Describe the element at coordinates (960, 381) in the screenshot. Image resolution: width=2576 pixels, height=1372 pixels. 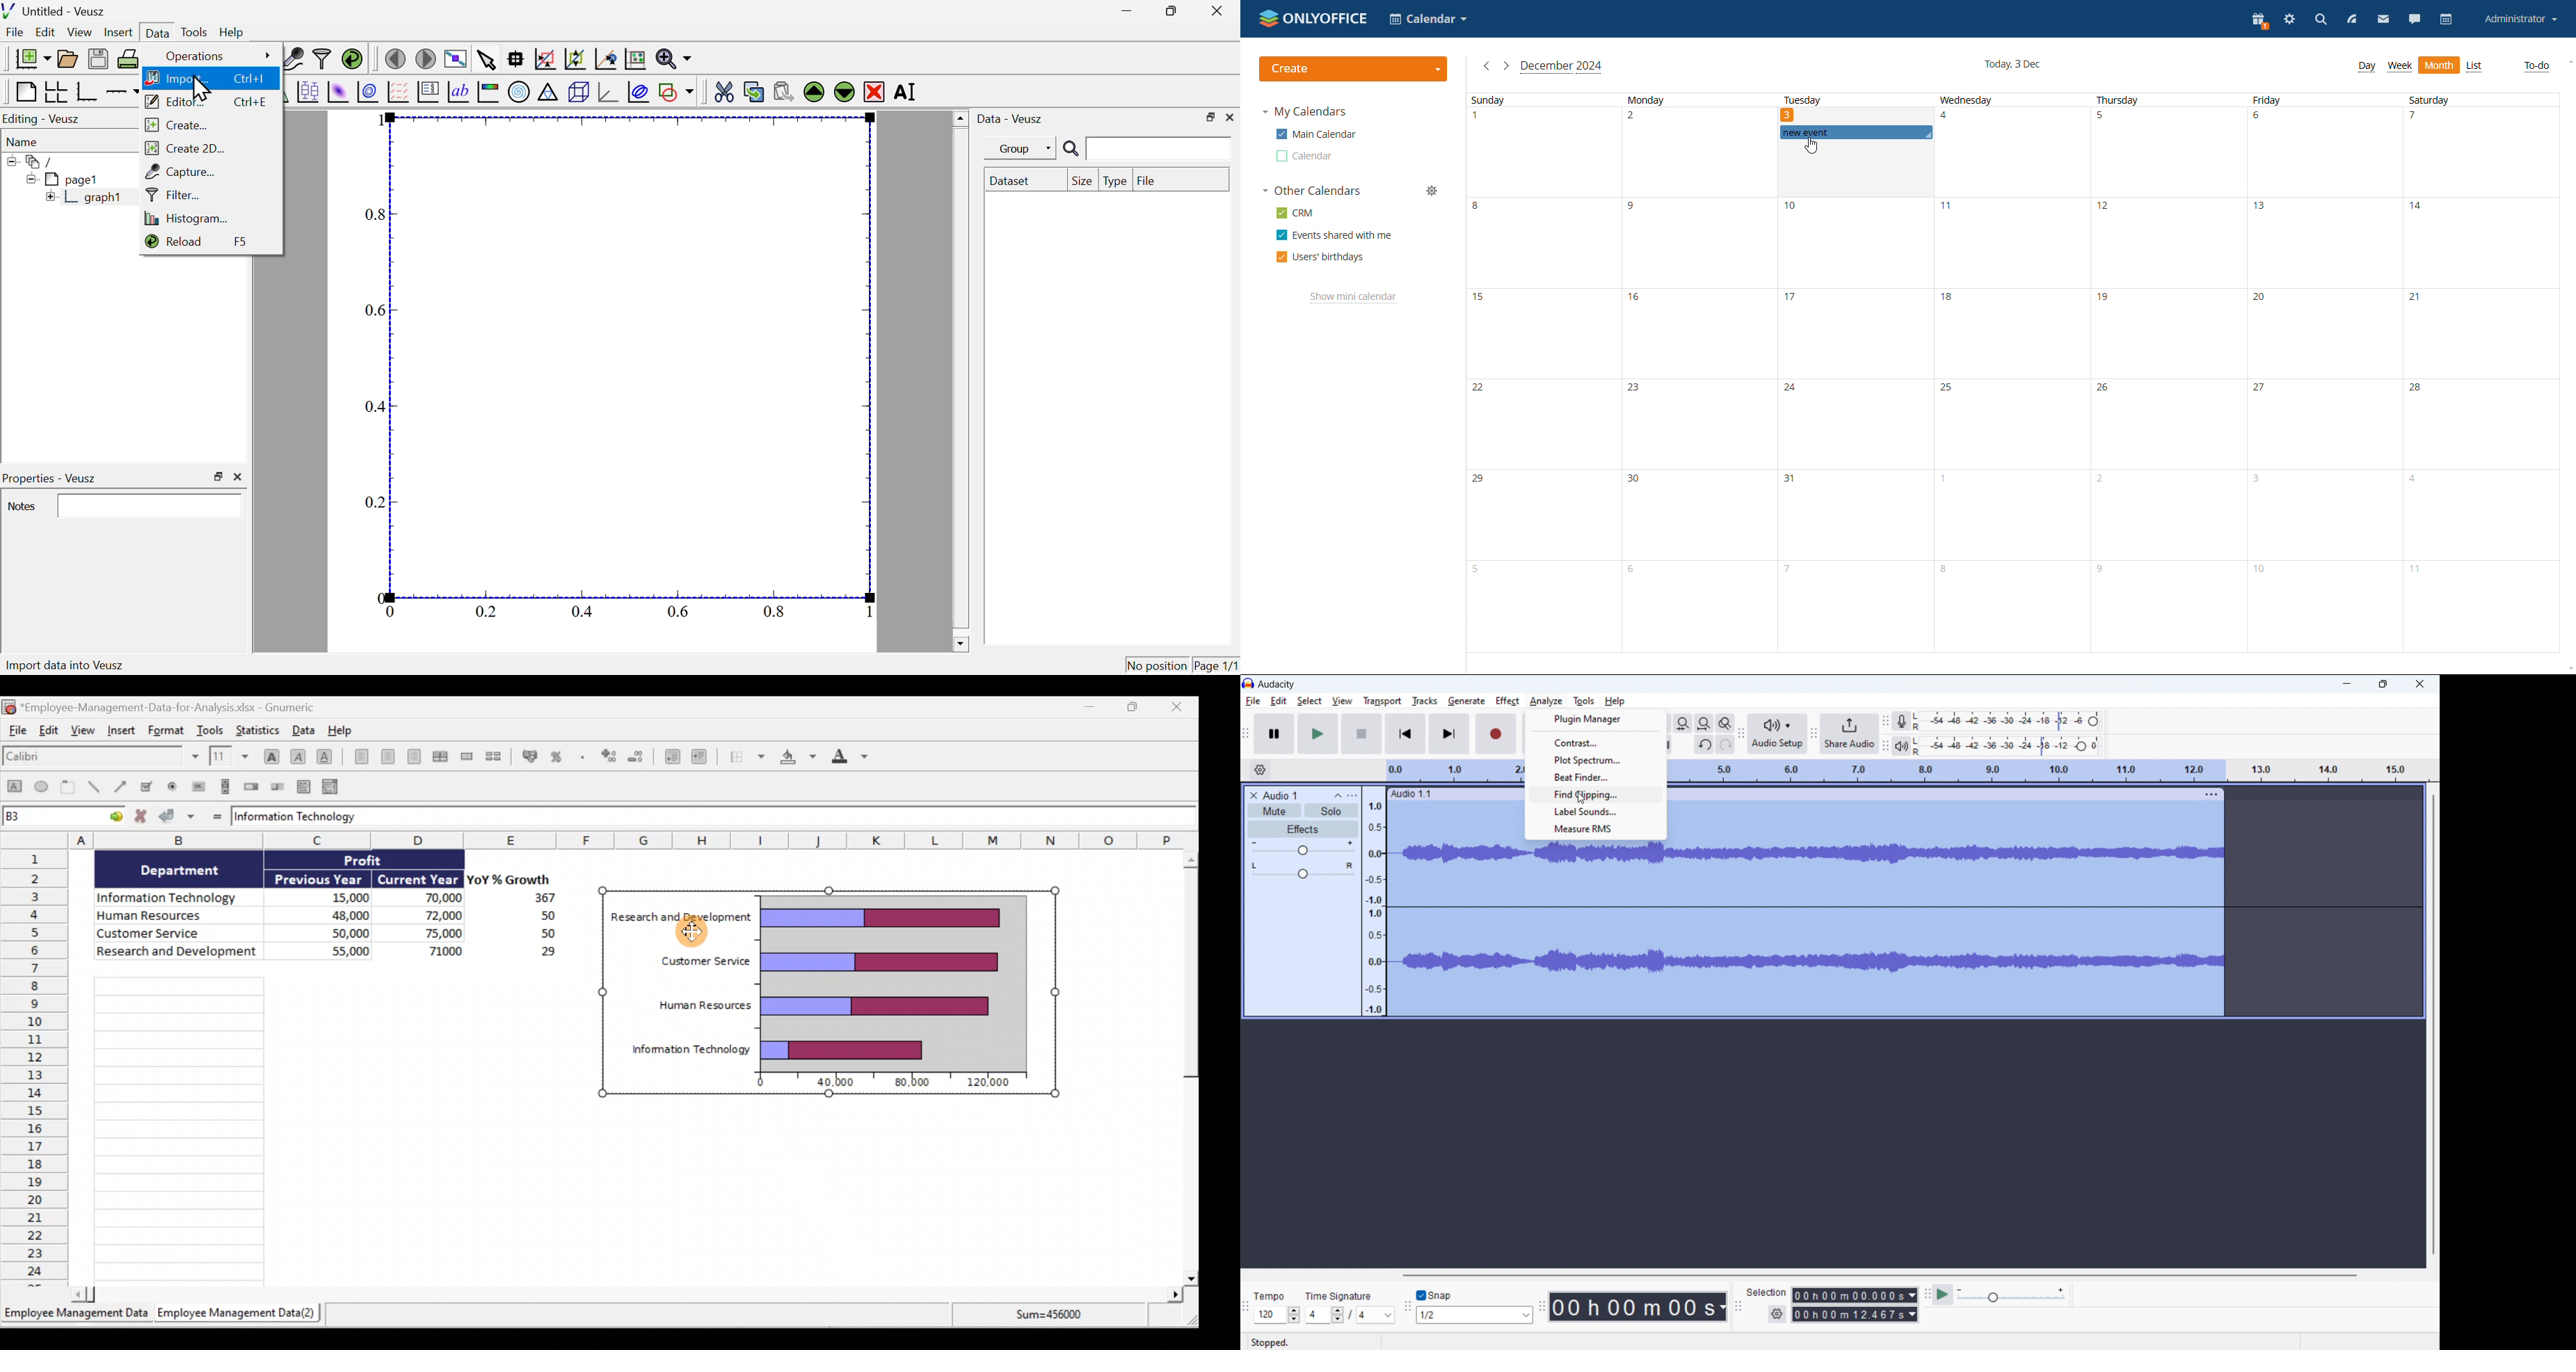
I see `scrollbar` at that location.